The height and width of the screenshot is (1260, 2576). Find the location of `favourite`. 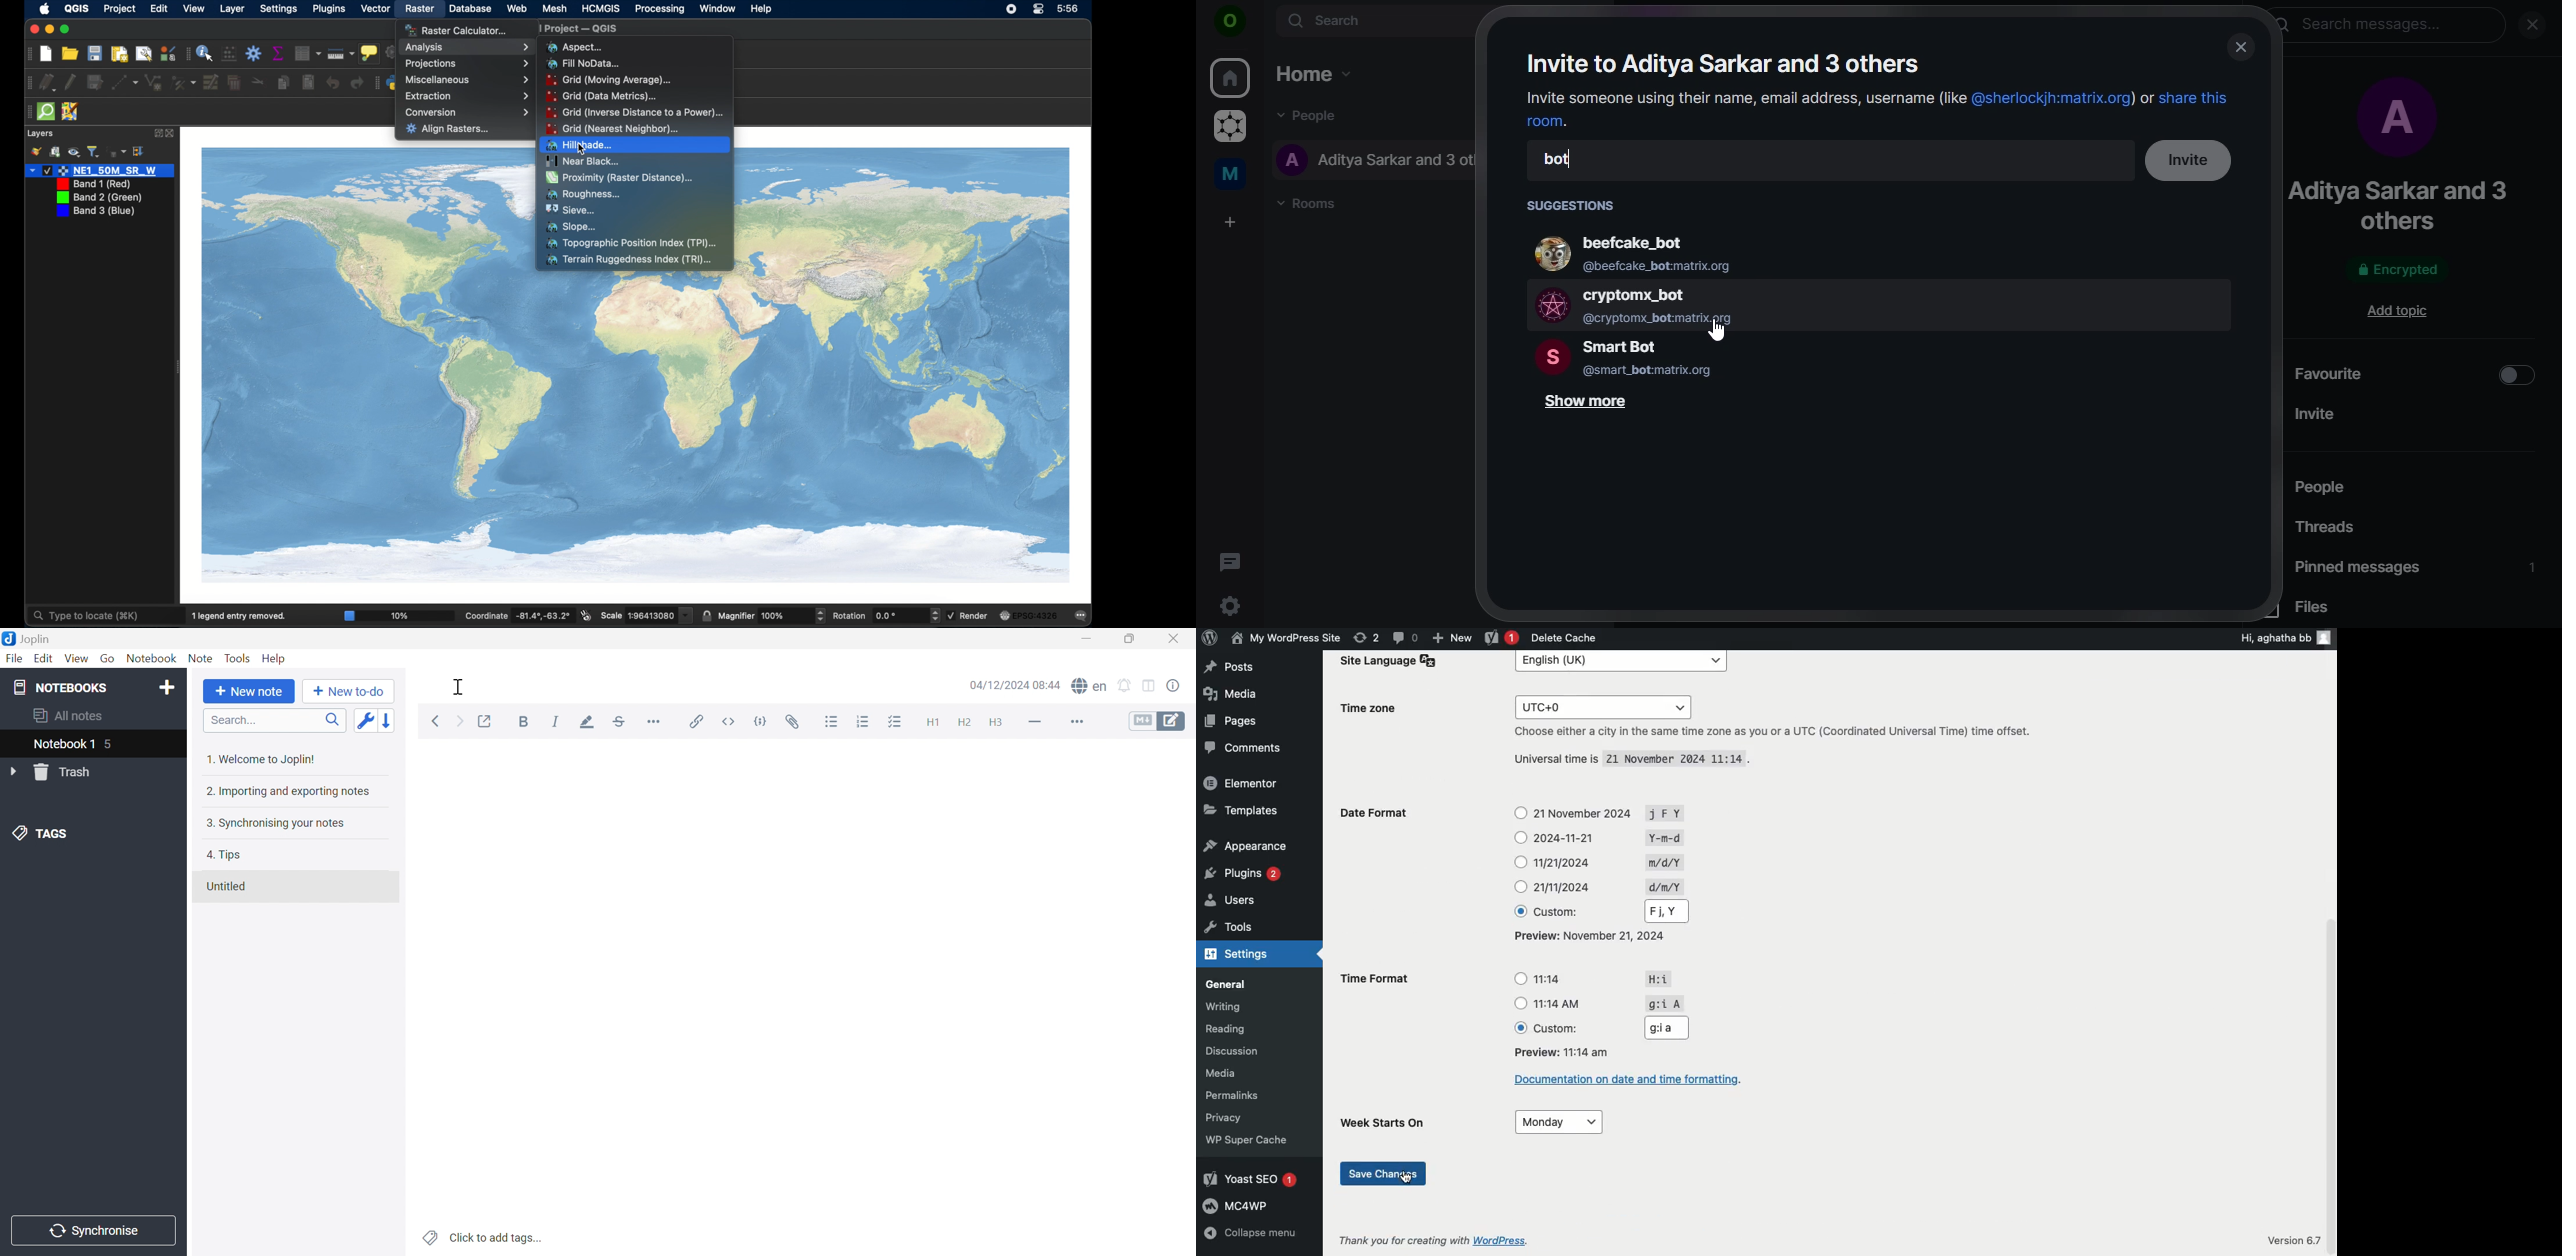

favourite is located at coordinates (2416, 374).